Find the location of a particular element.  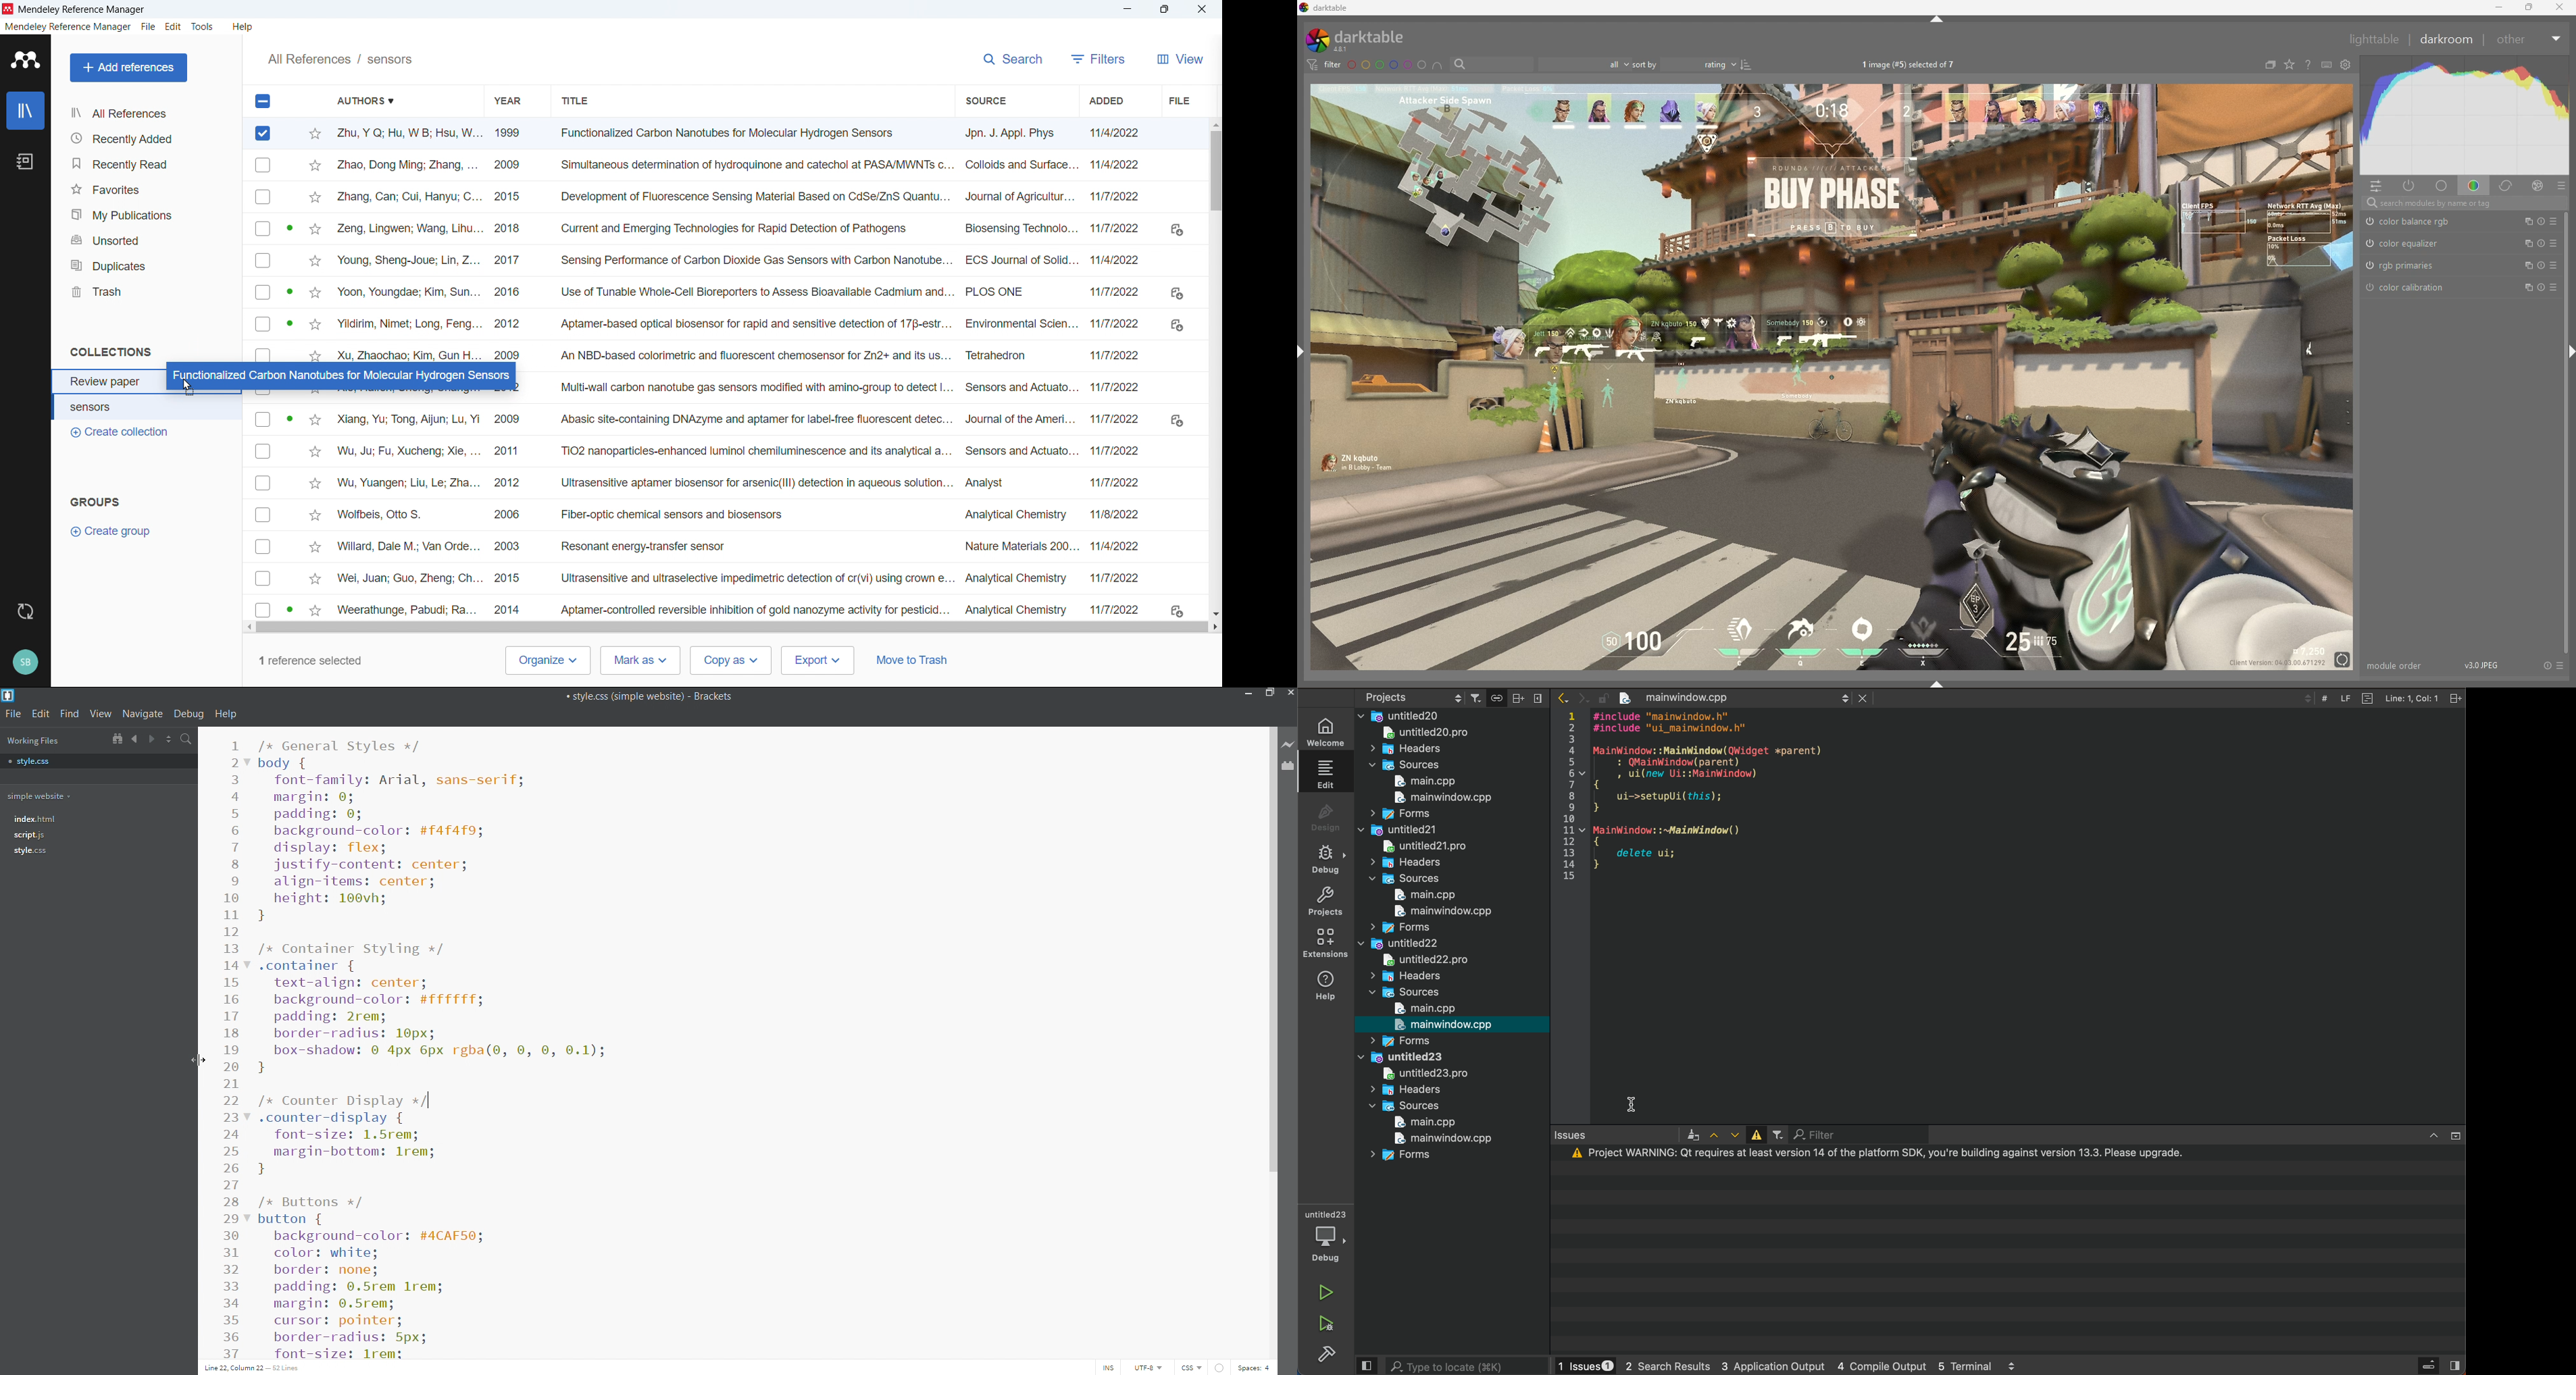

Pdf available to download  is located at coordinates (1177, 419).